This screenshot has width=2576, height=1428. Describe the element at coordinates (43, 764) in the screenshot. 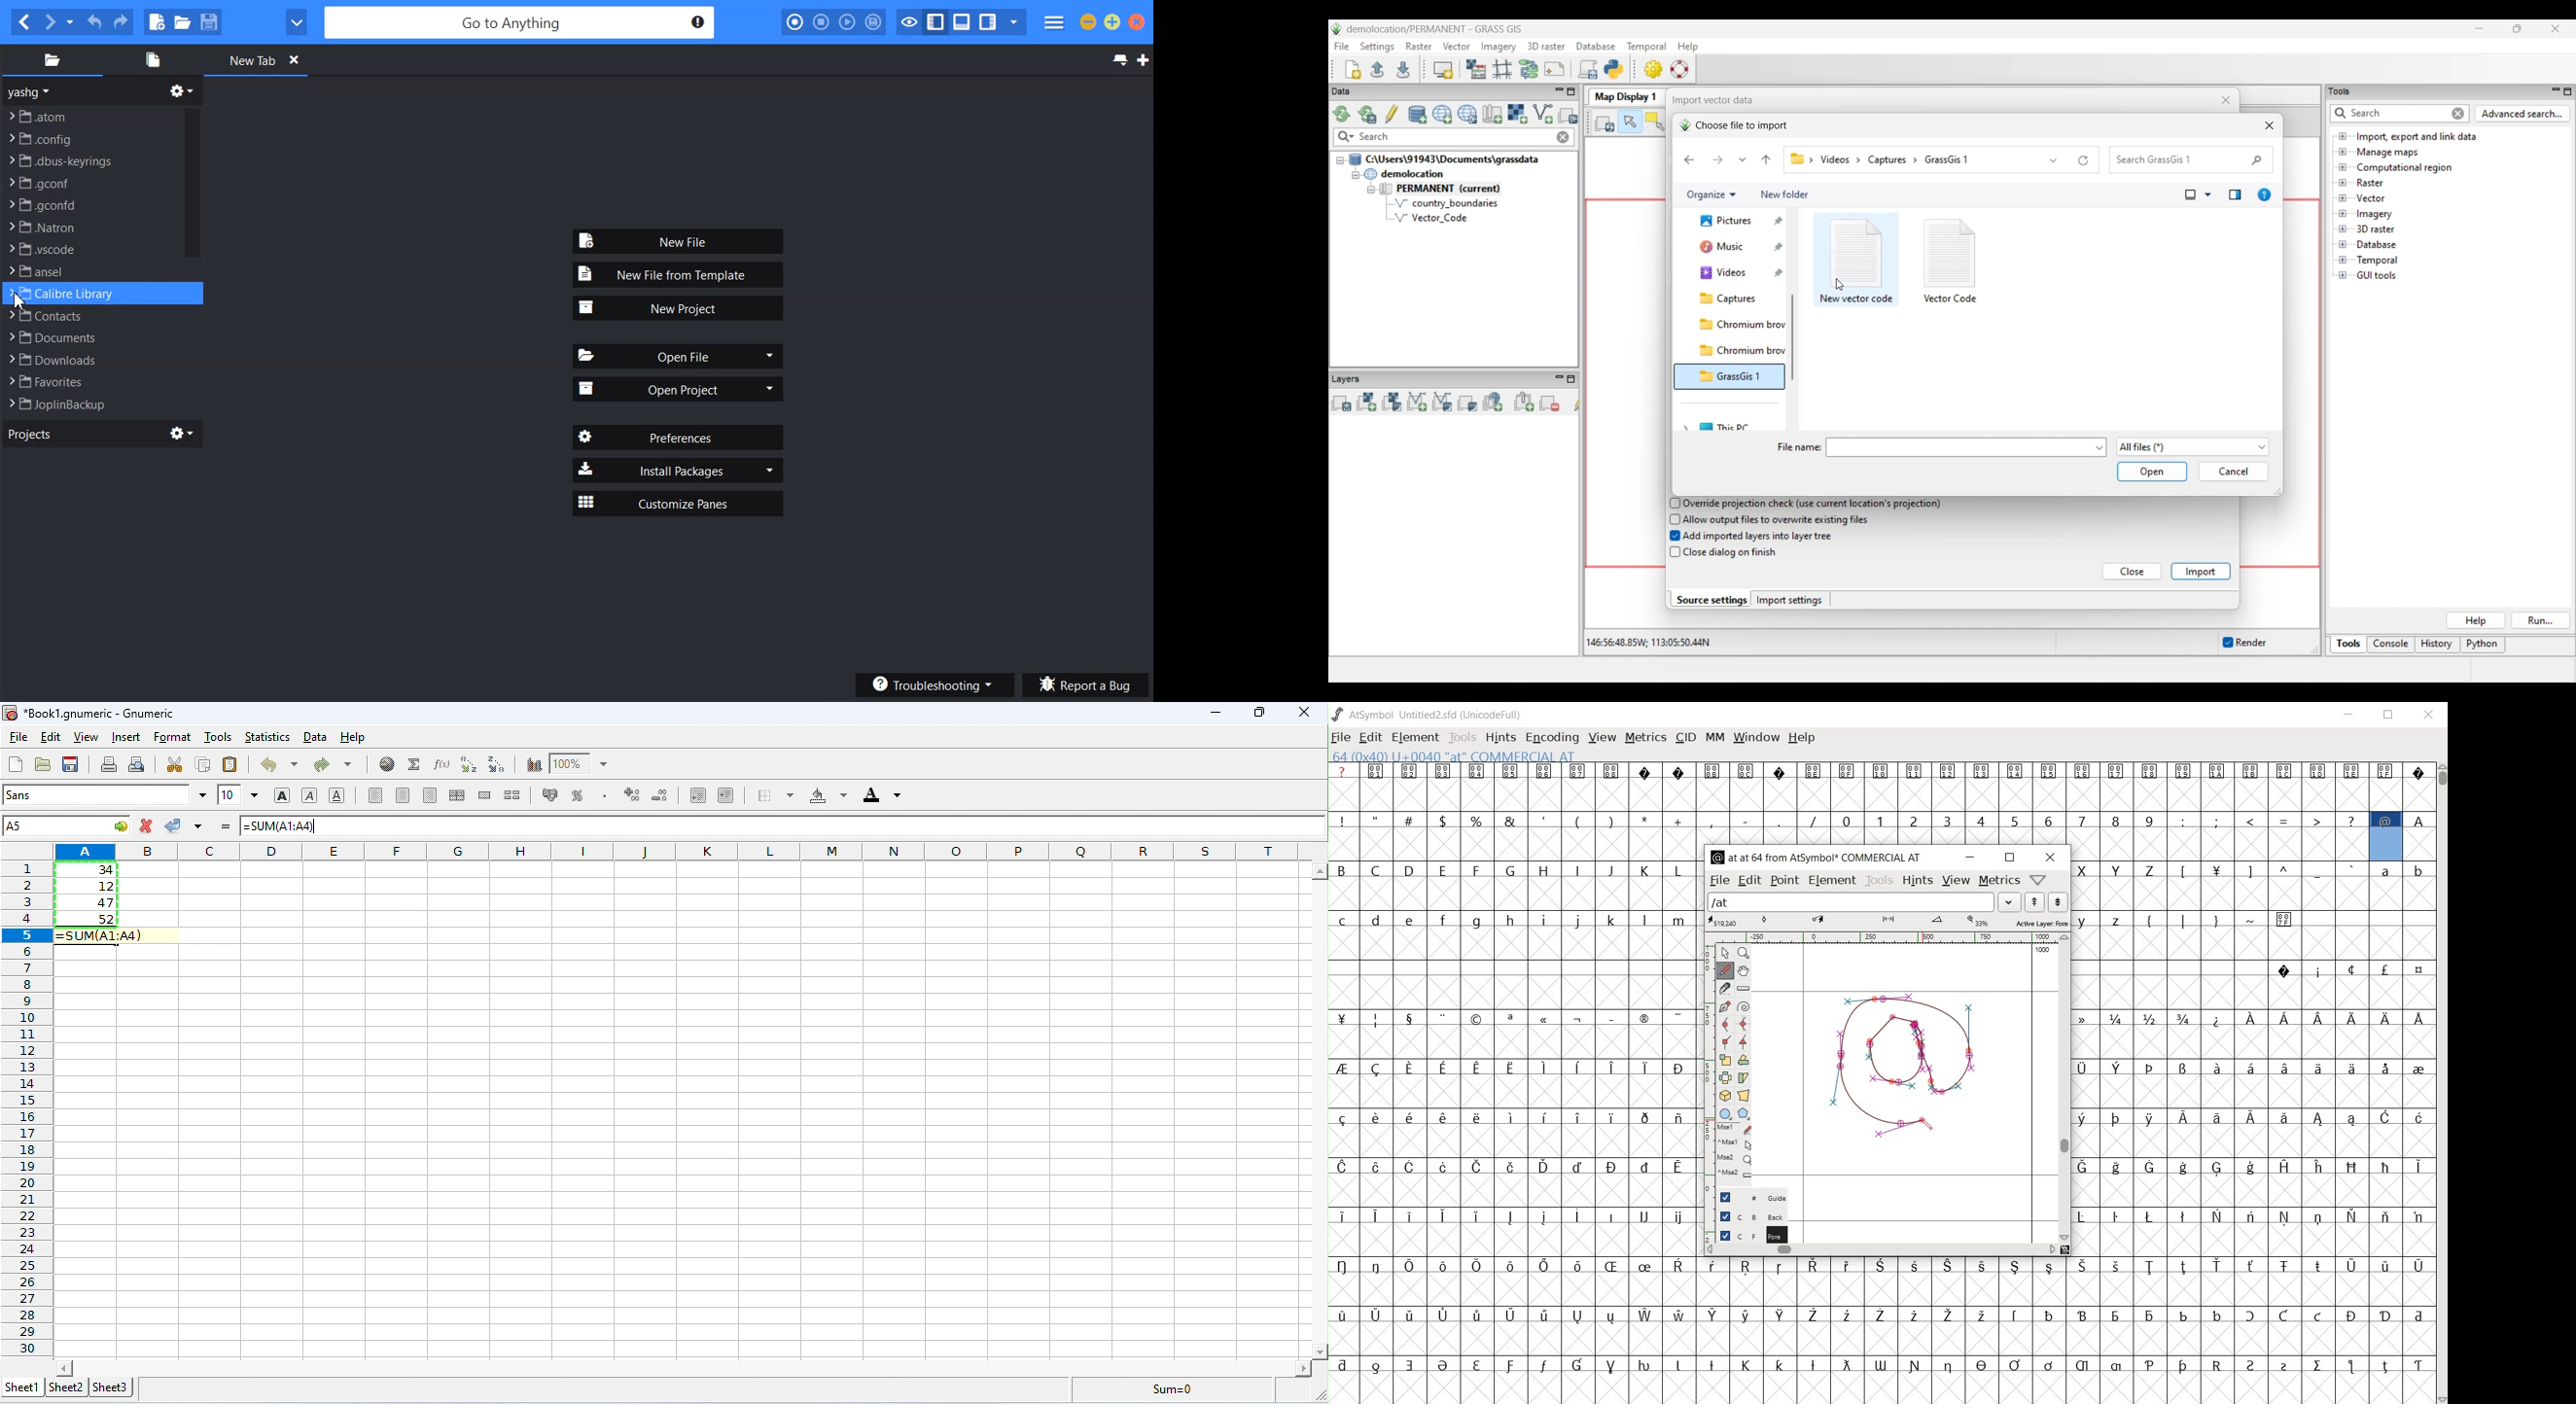

I see `open` at that location.